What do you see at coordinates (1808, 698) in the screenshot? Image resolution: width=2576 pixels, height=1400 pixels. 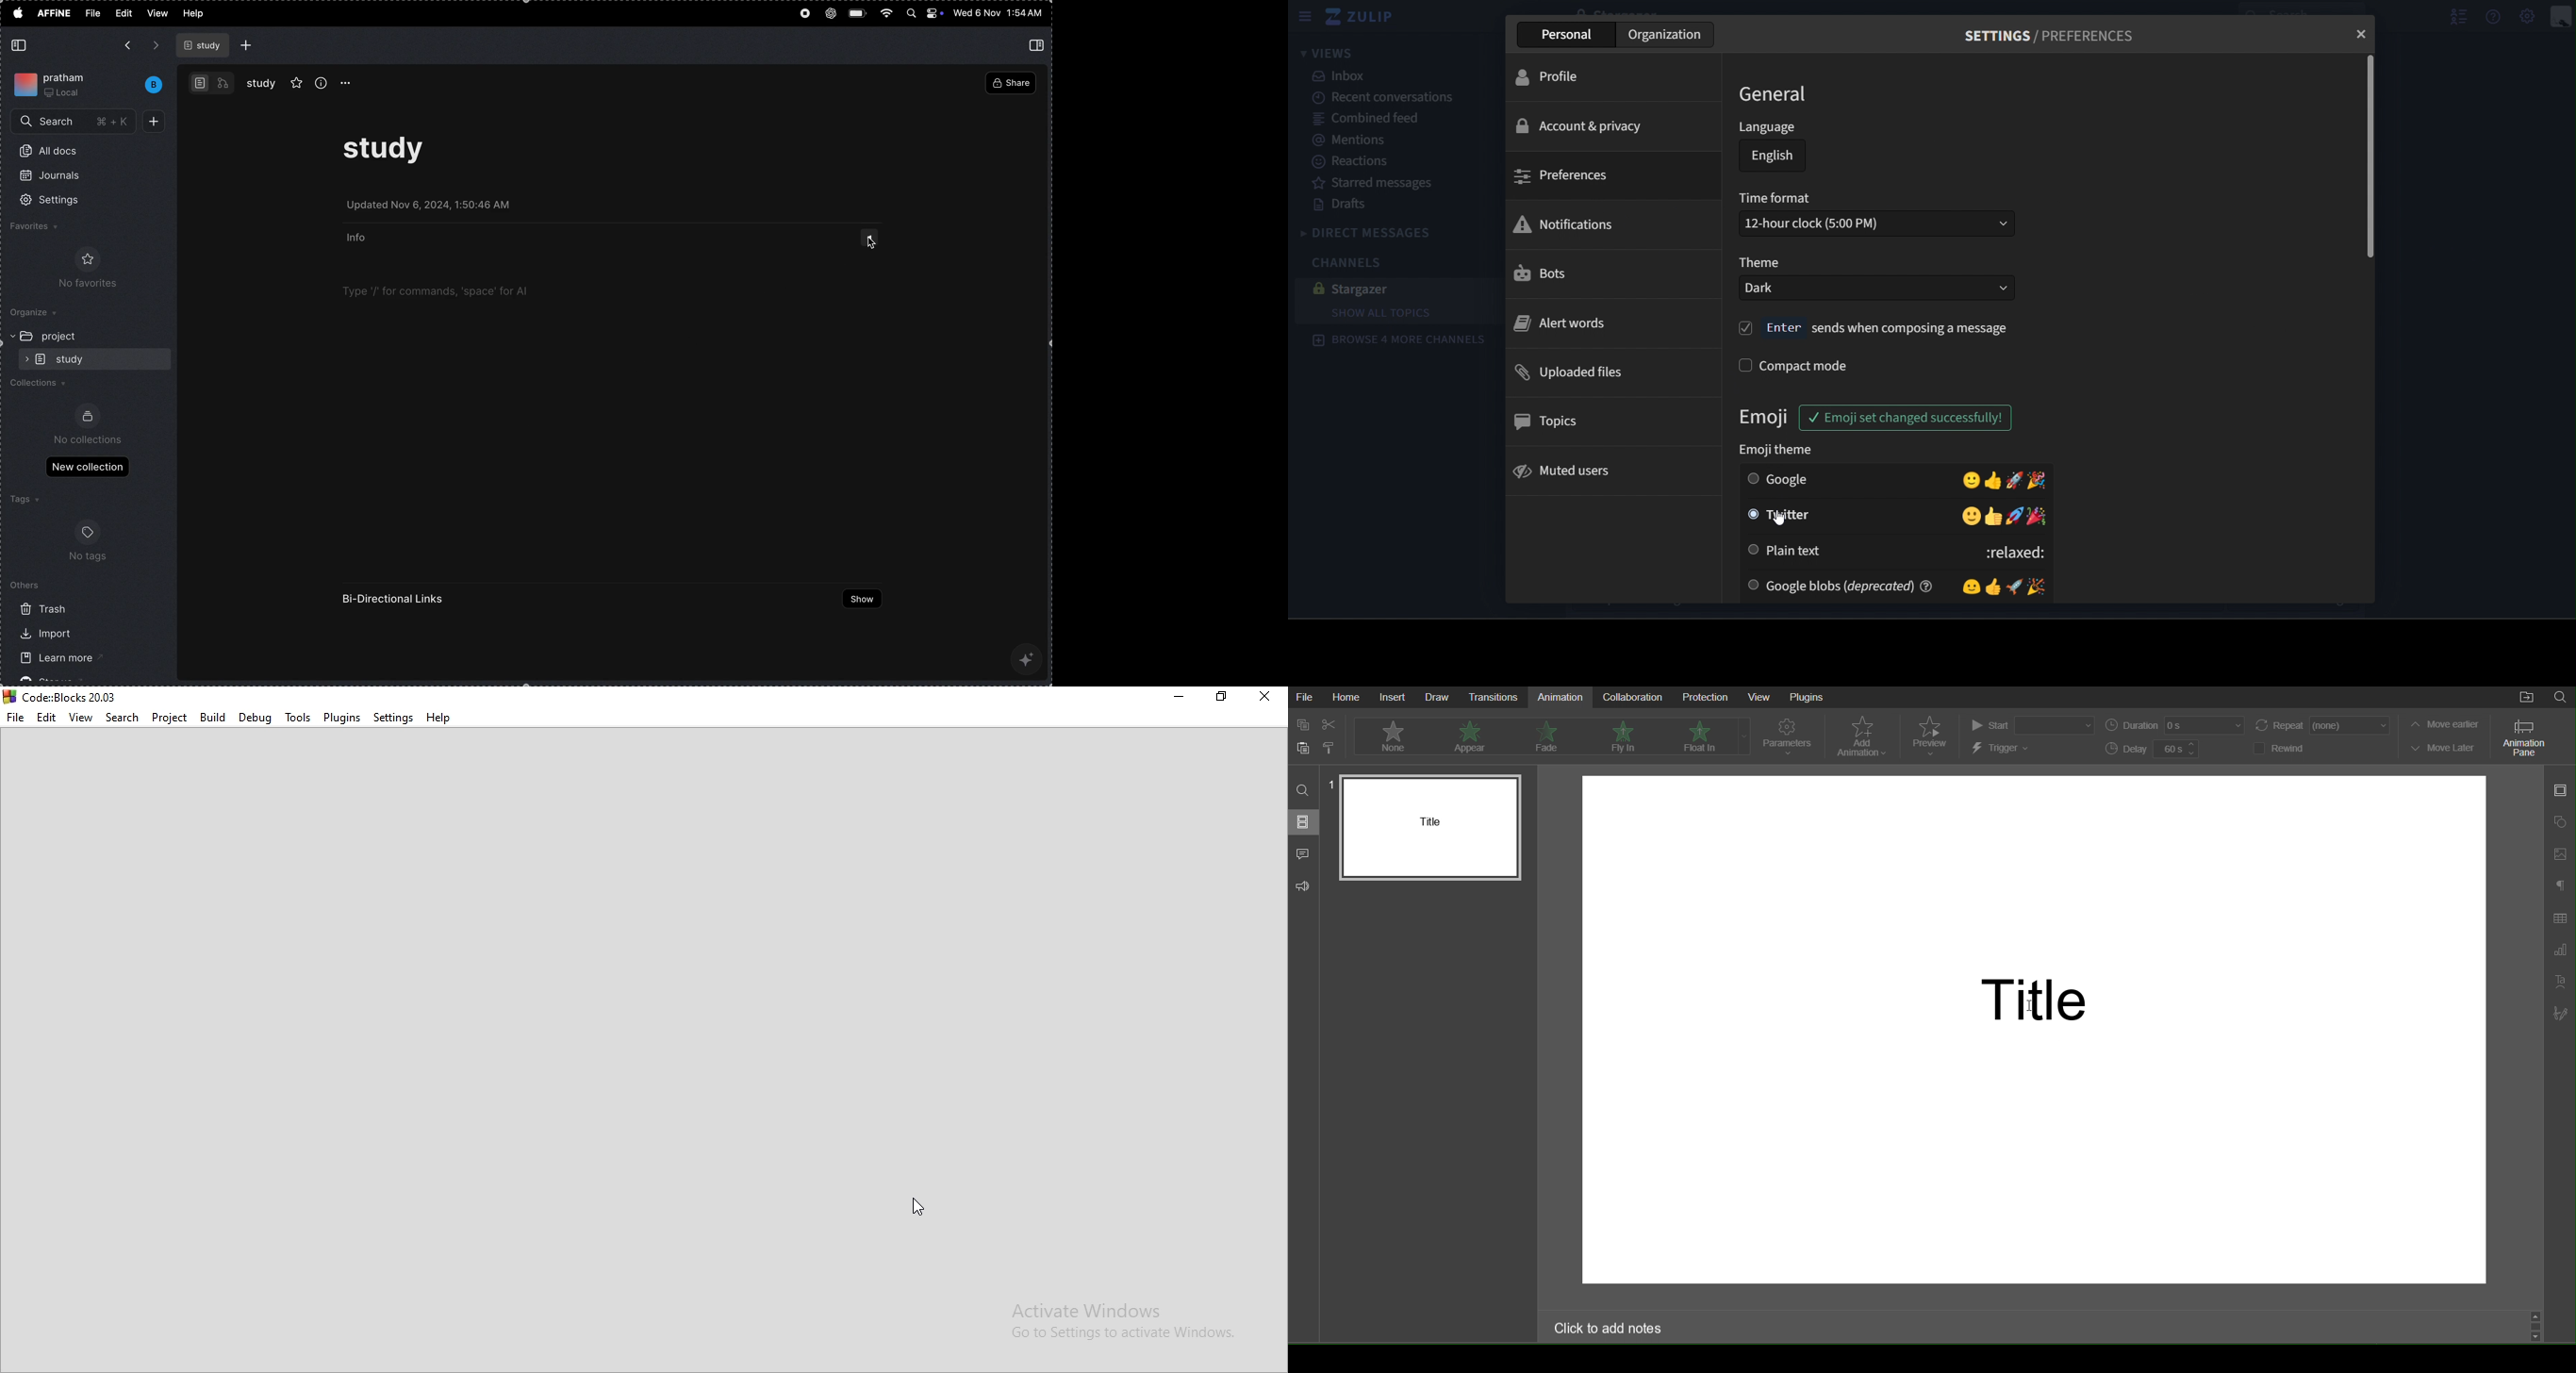 I see `Plugins` at bounding box center [1808, 698].